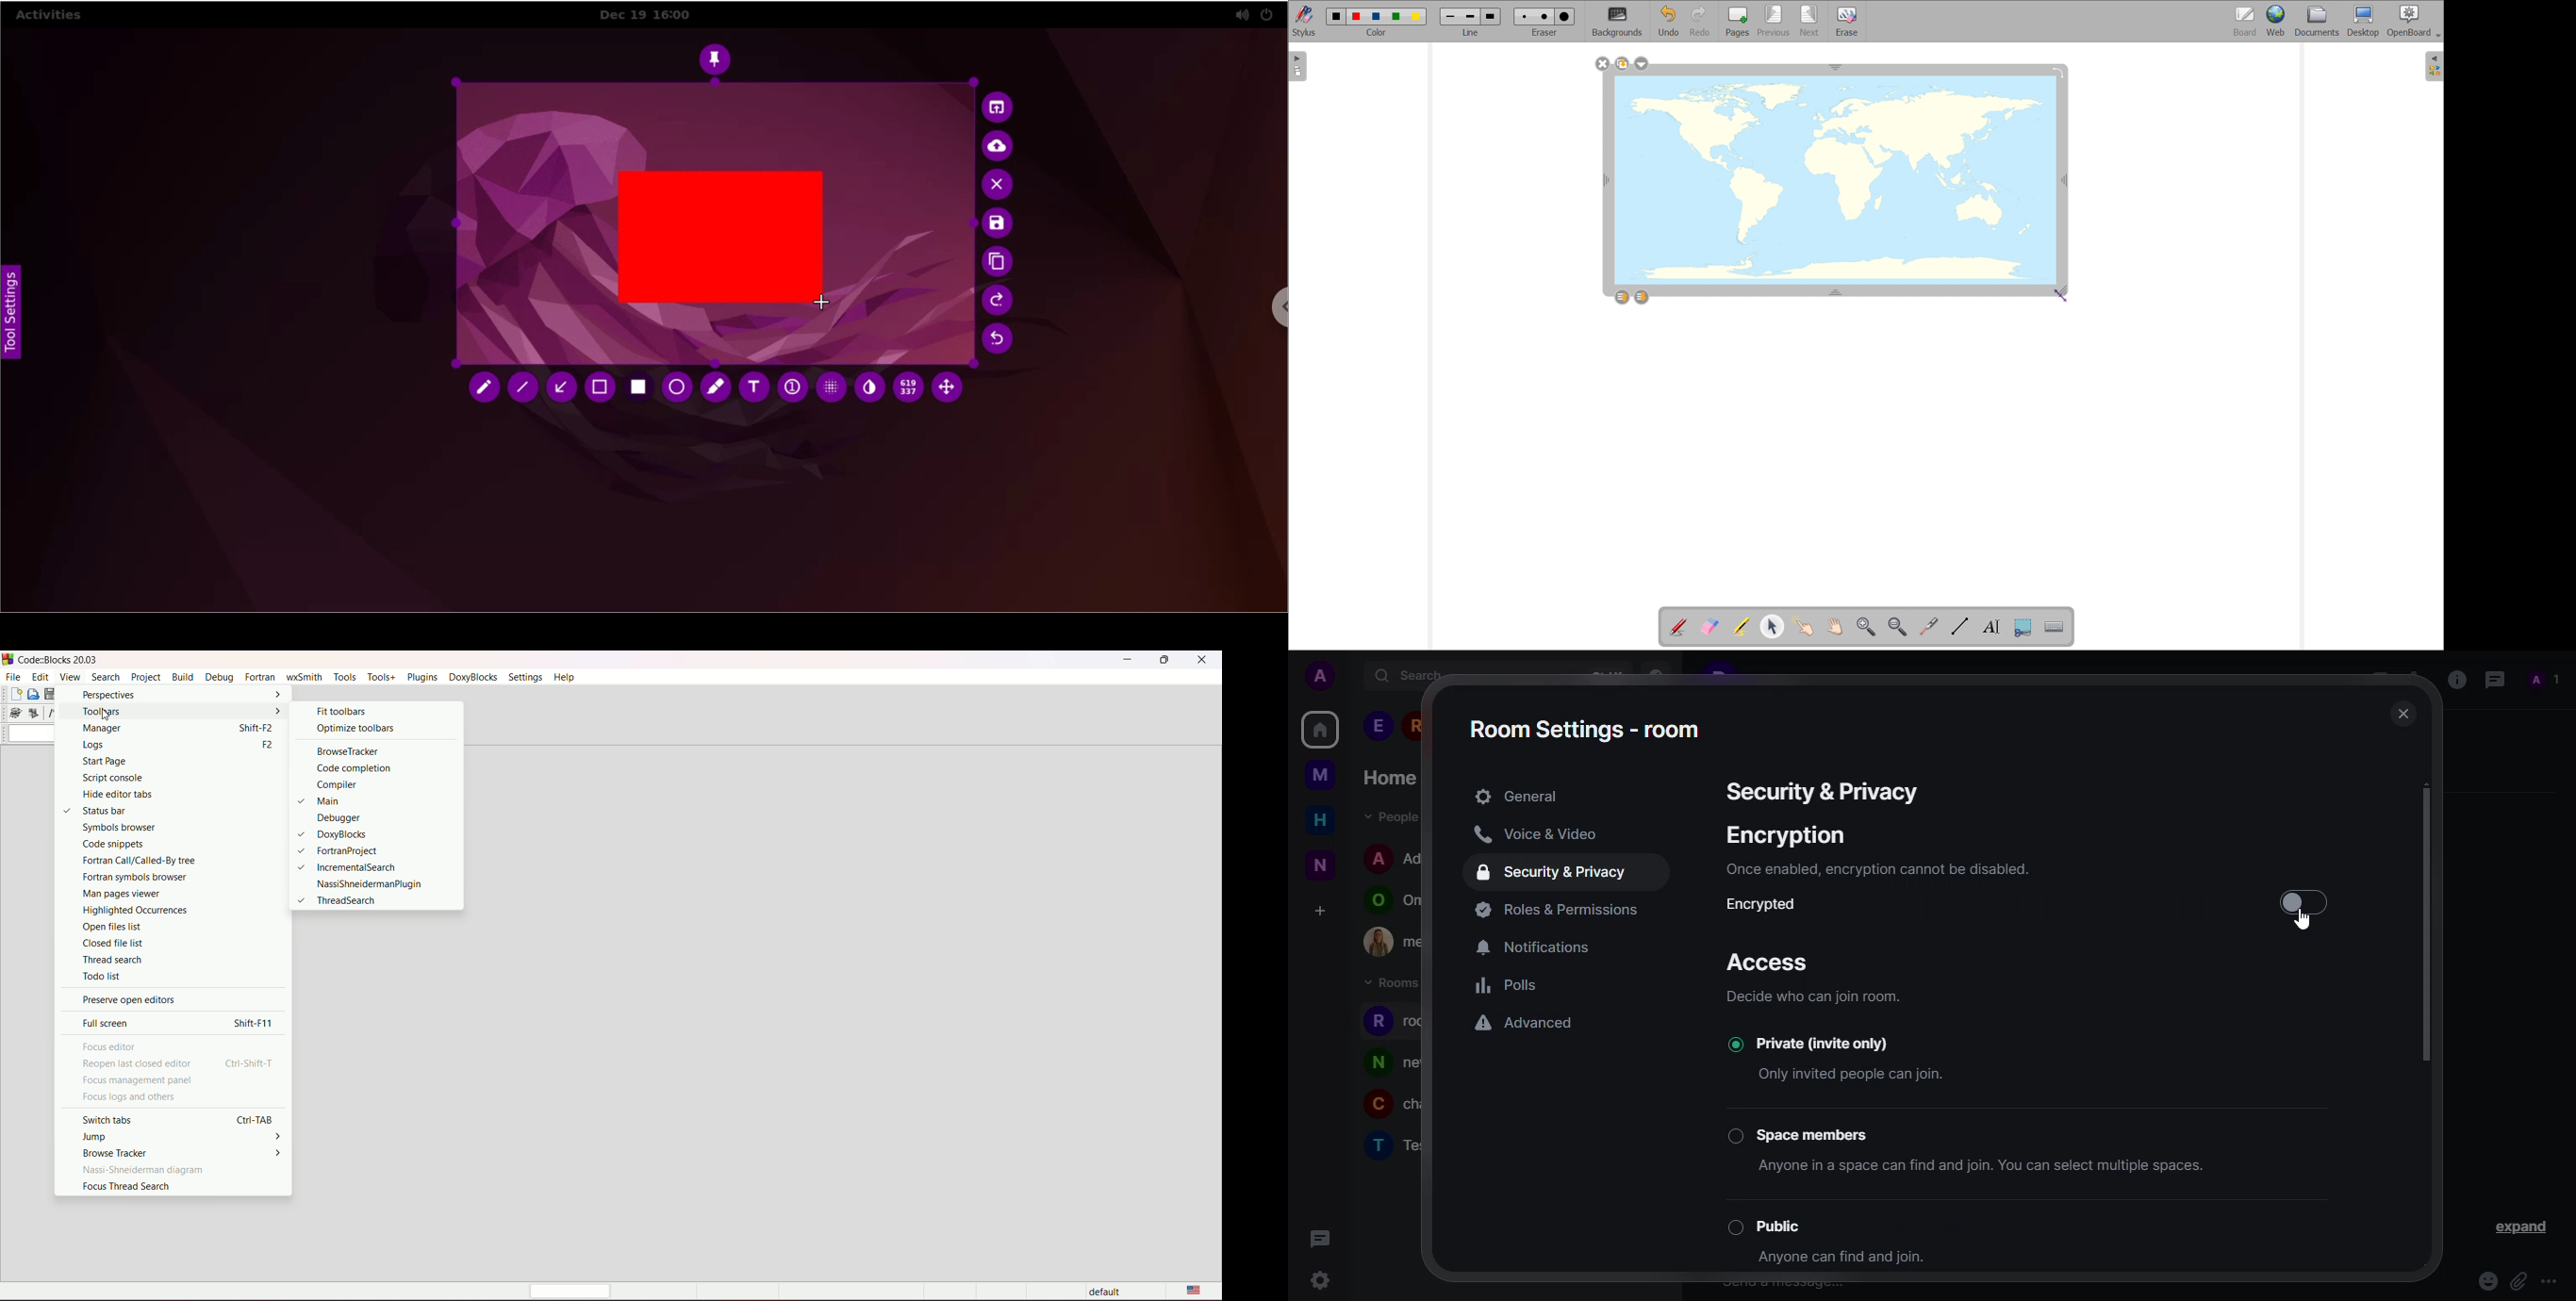  Describe the element at coordinates (2306, 922) in the screenshot. I see `cursor` at that location.